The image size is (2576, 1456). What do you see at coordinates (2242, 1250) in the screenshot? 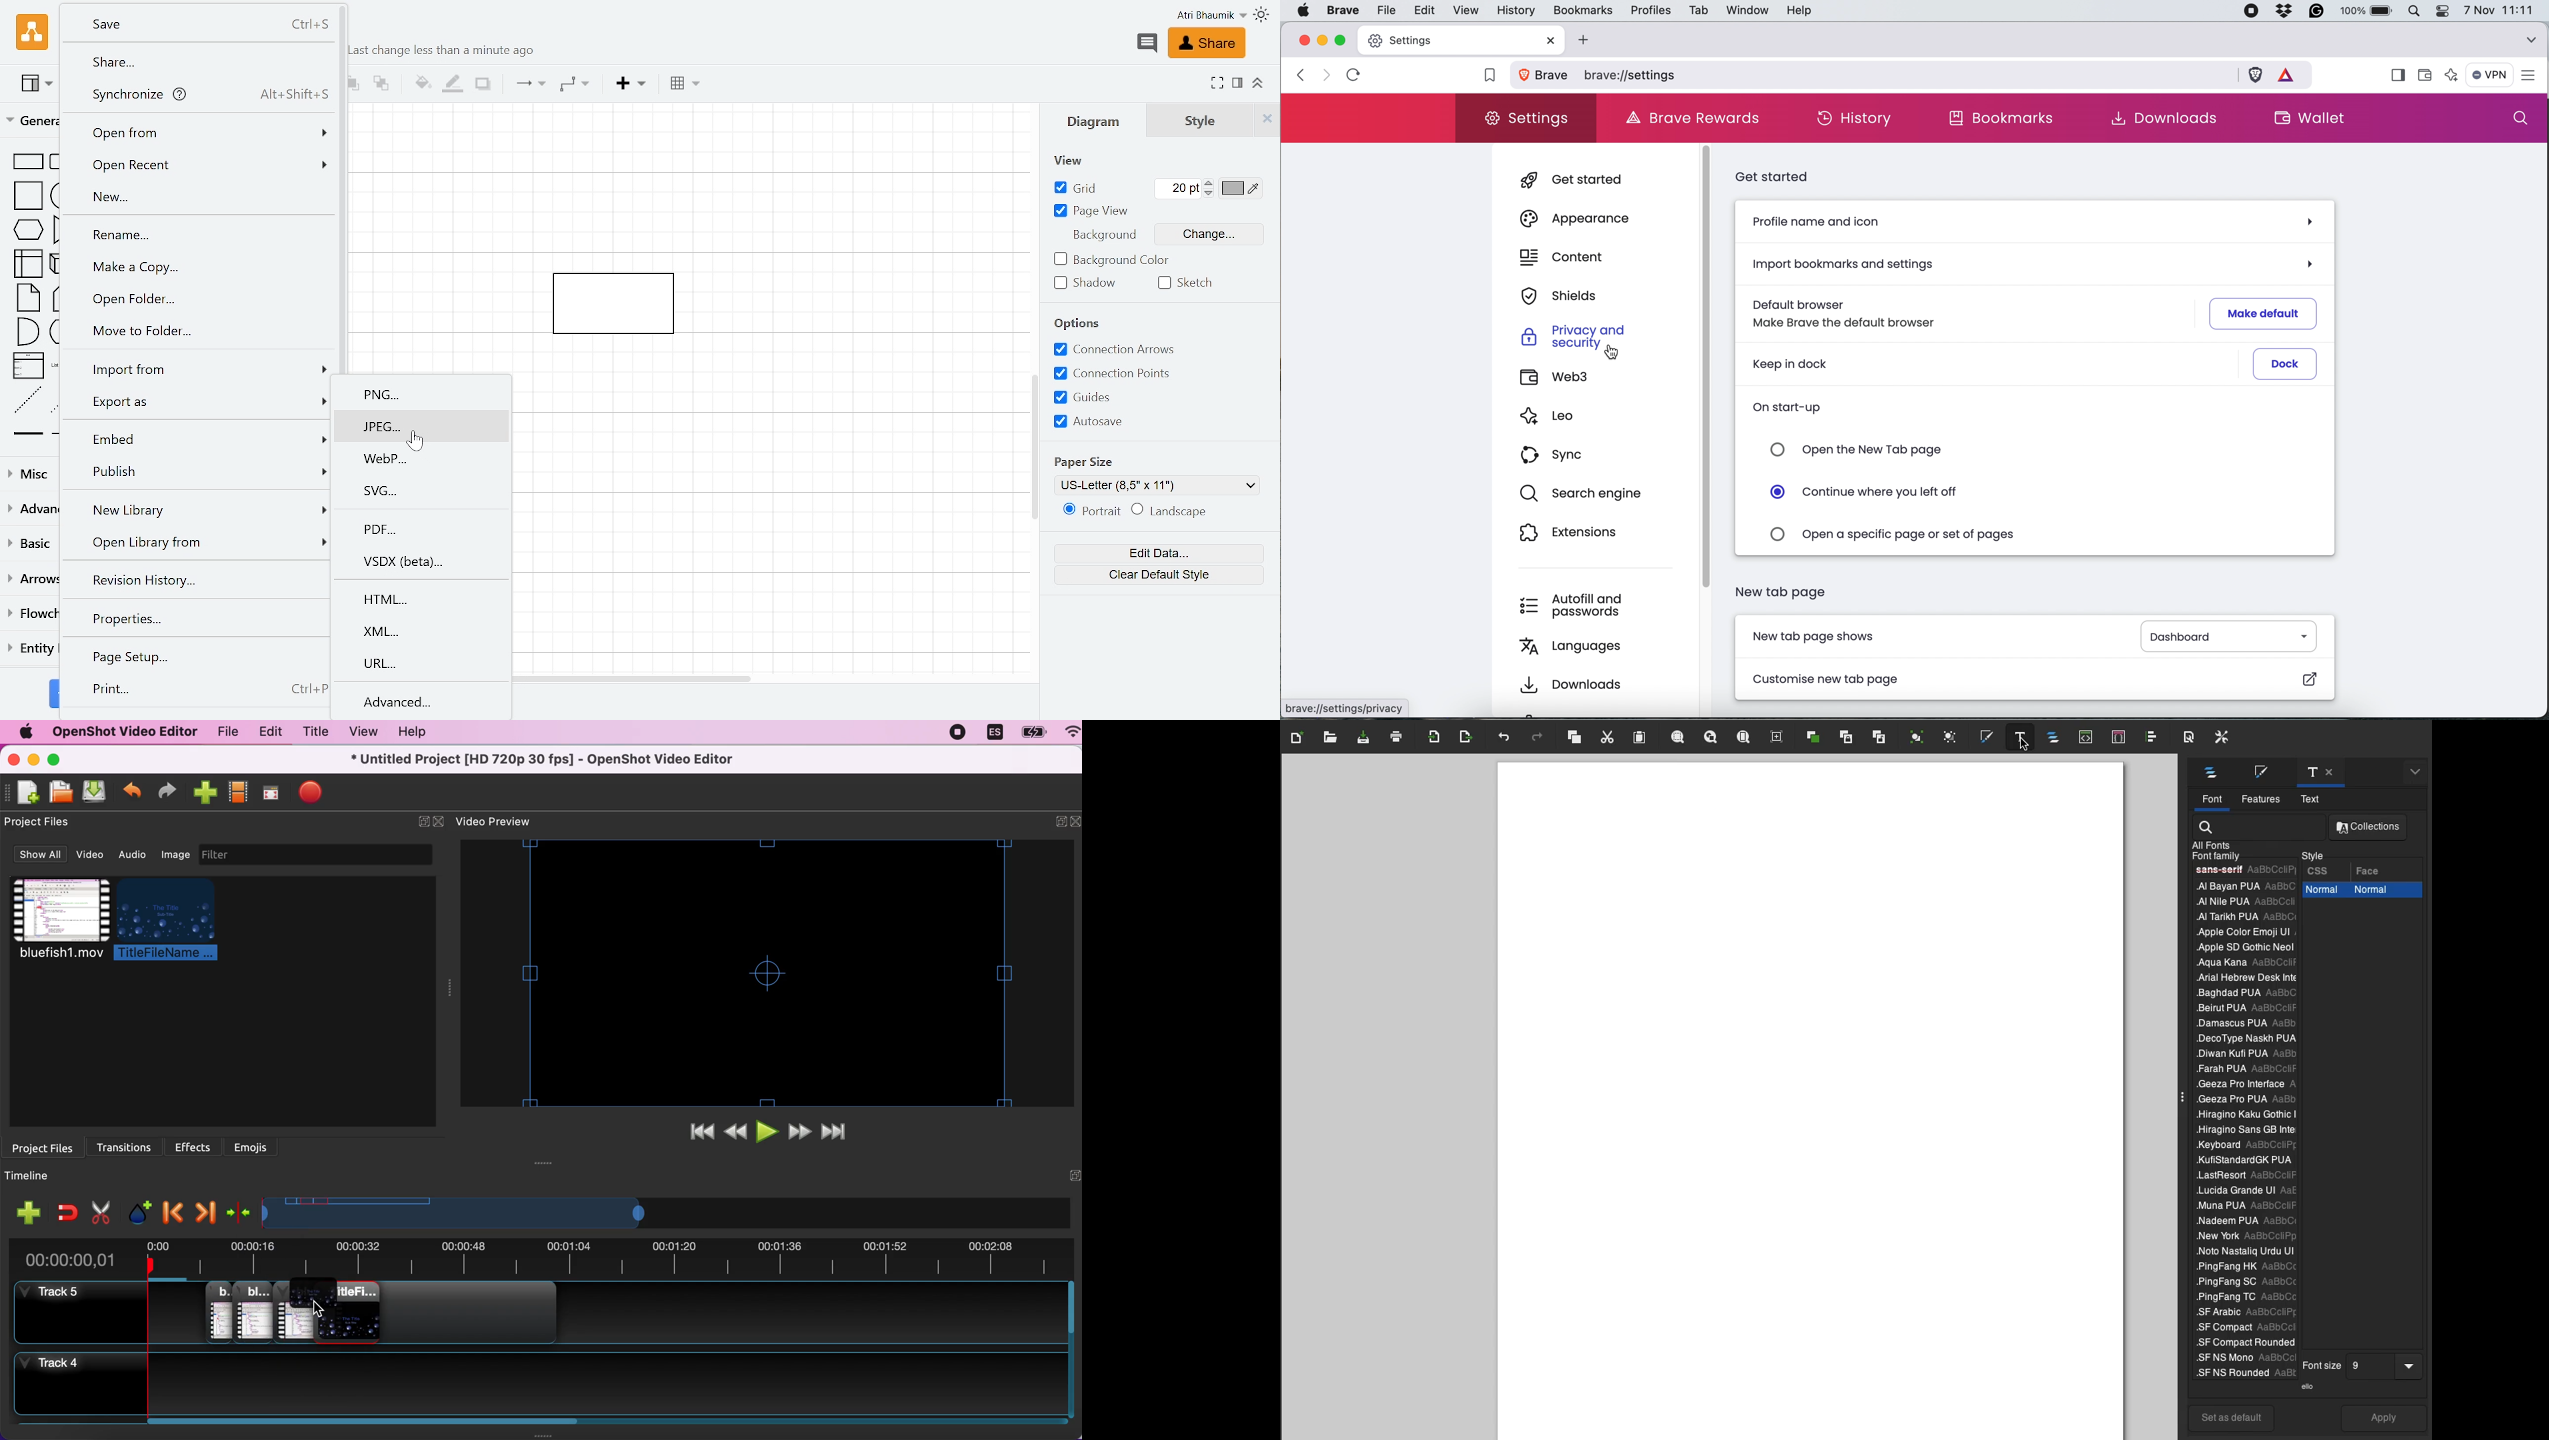
I see `.Noso Nastaliq Urdu Ui` at bounding box center [2242, 1250].